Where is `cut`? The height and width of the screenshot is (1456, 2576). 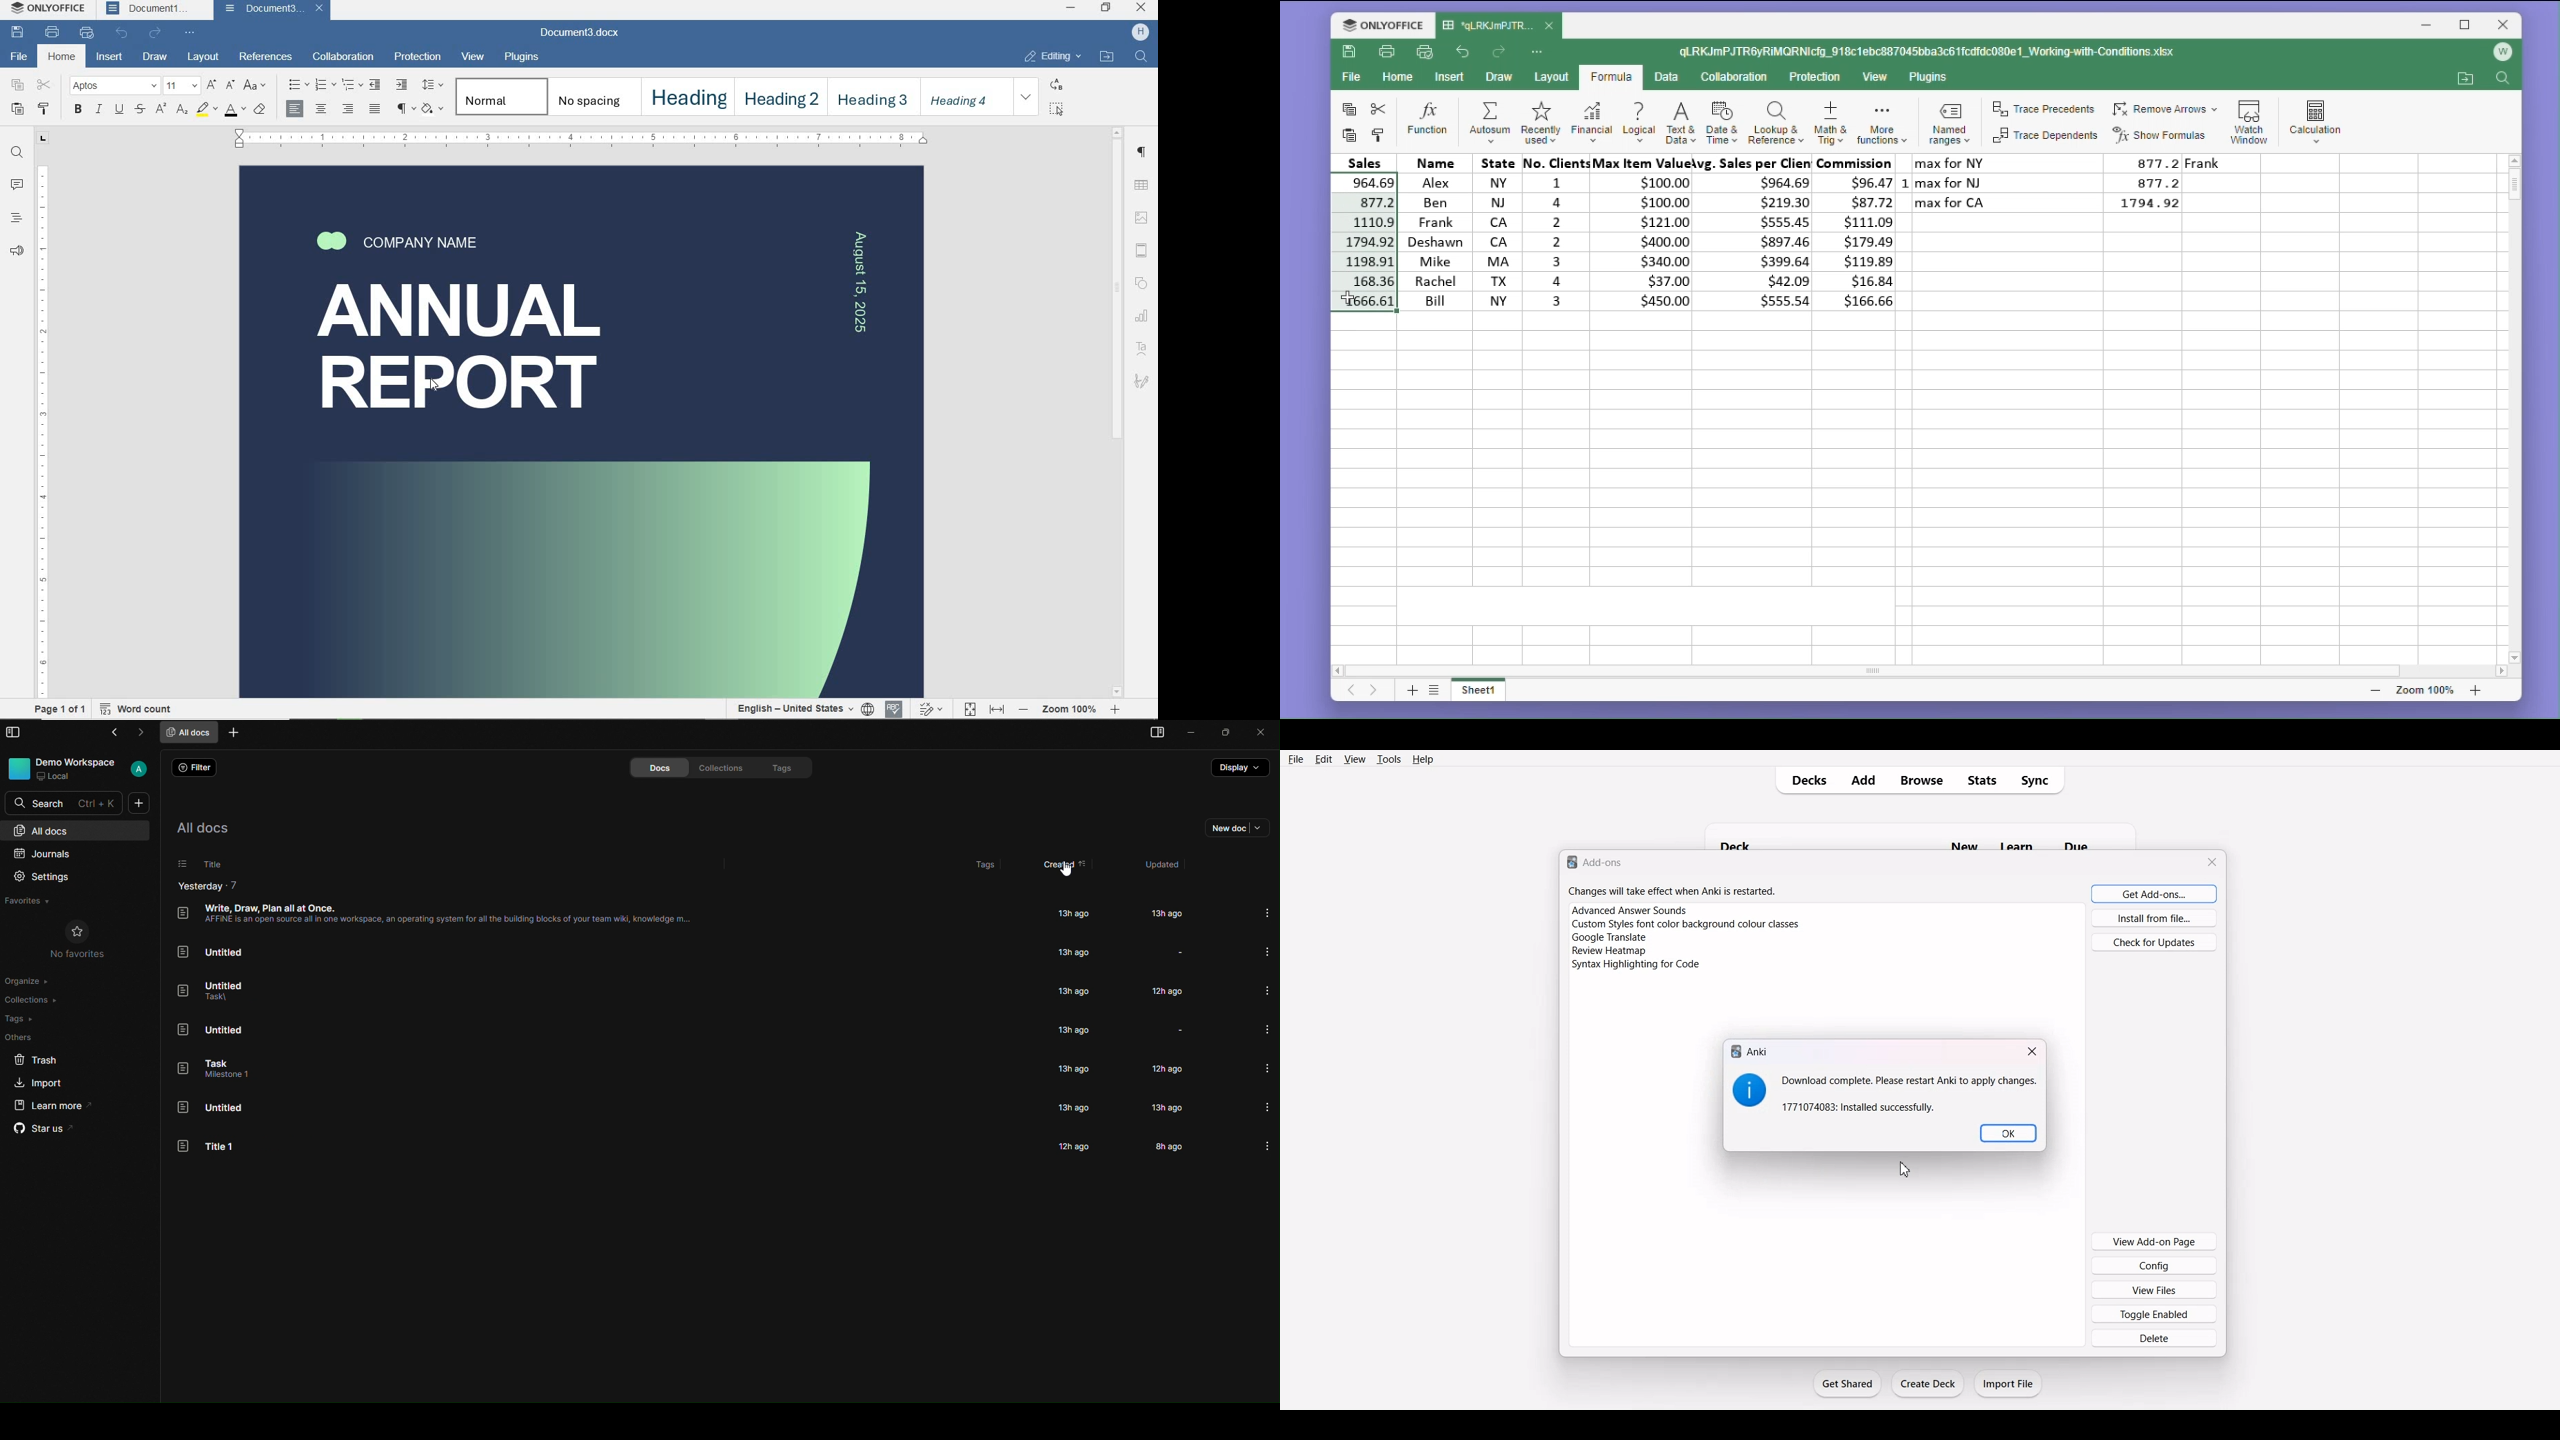 cut is located at coordinates (45, 85).